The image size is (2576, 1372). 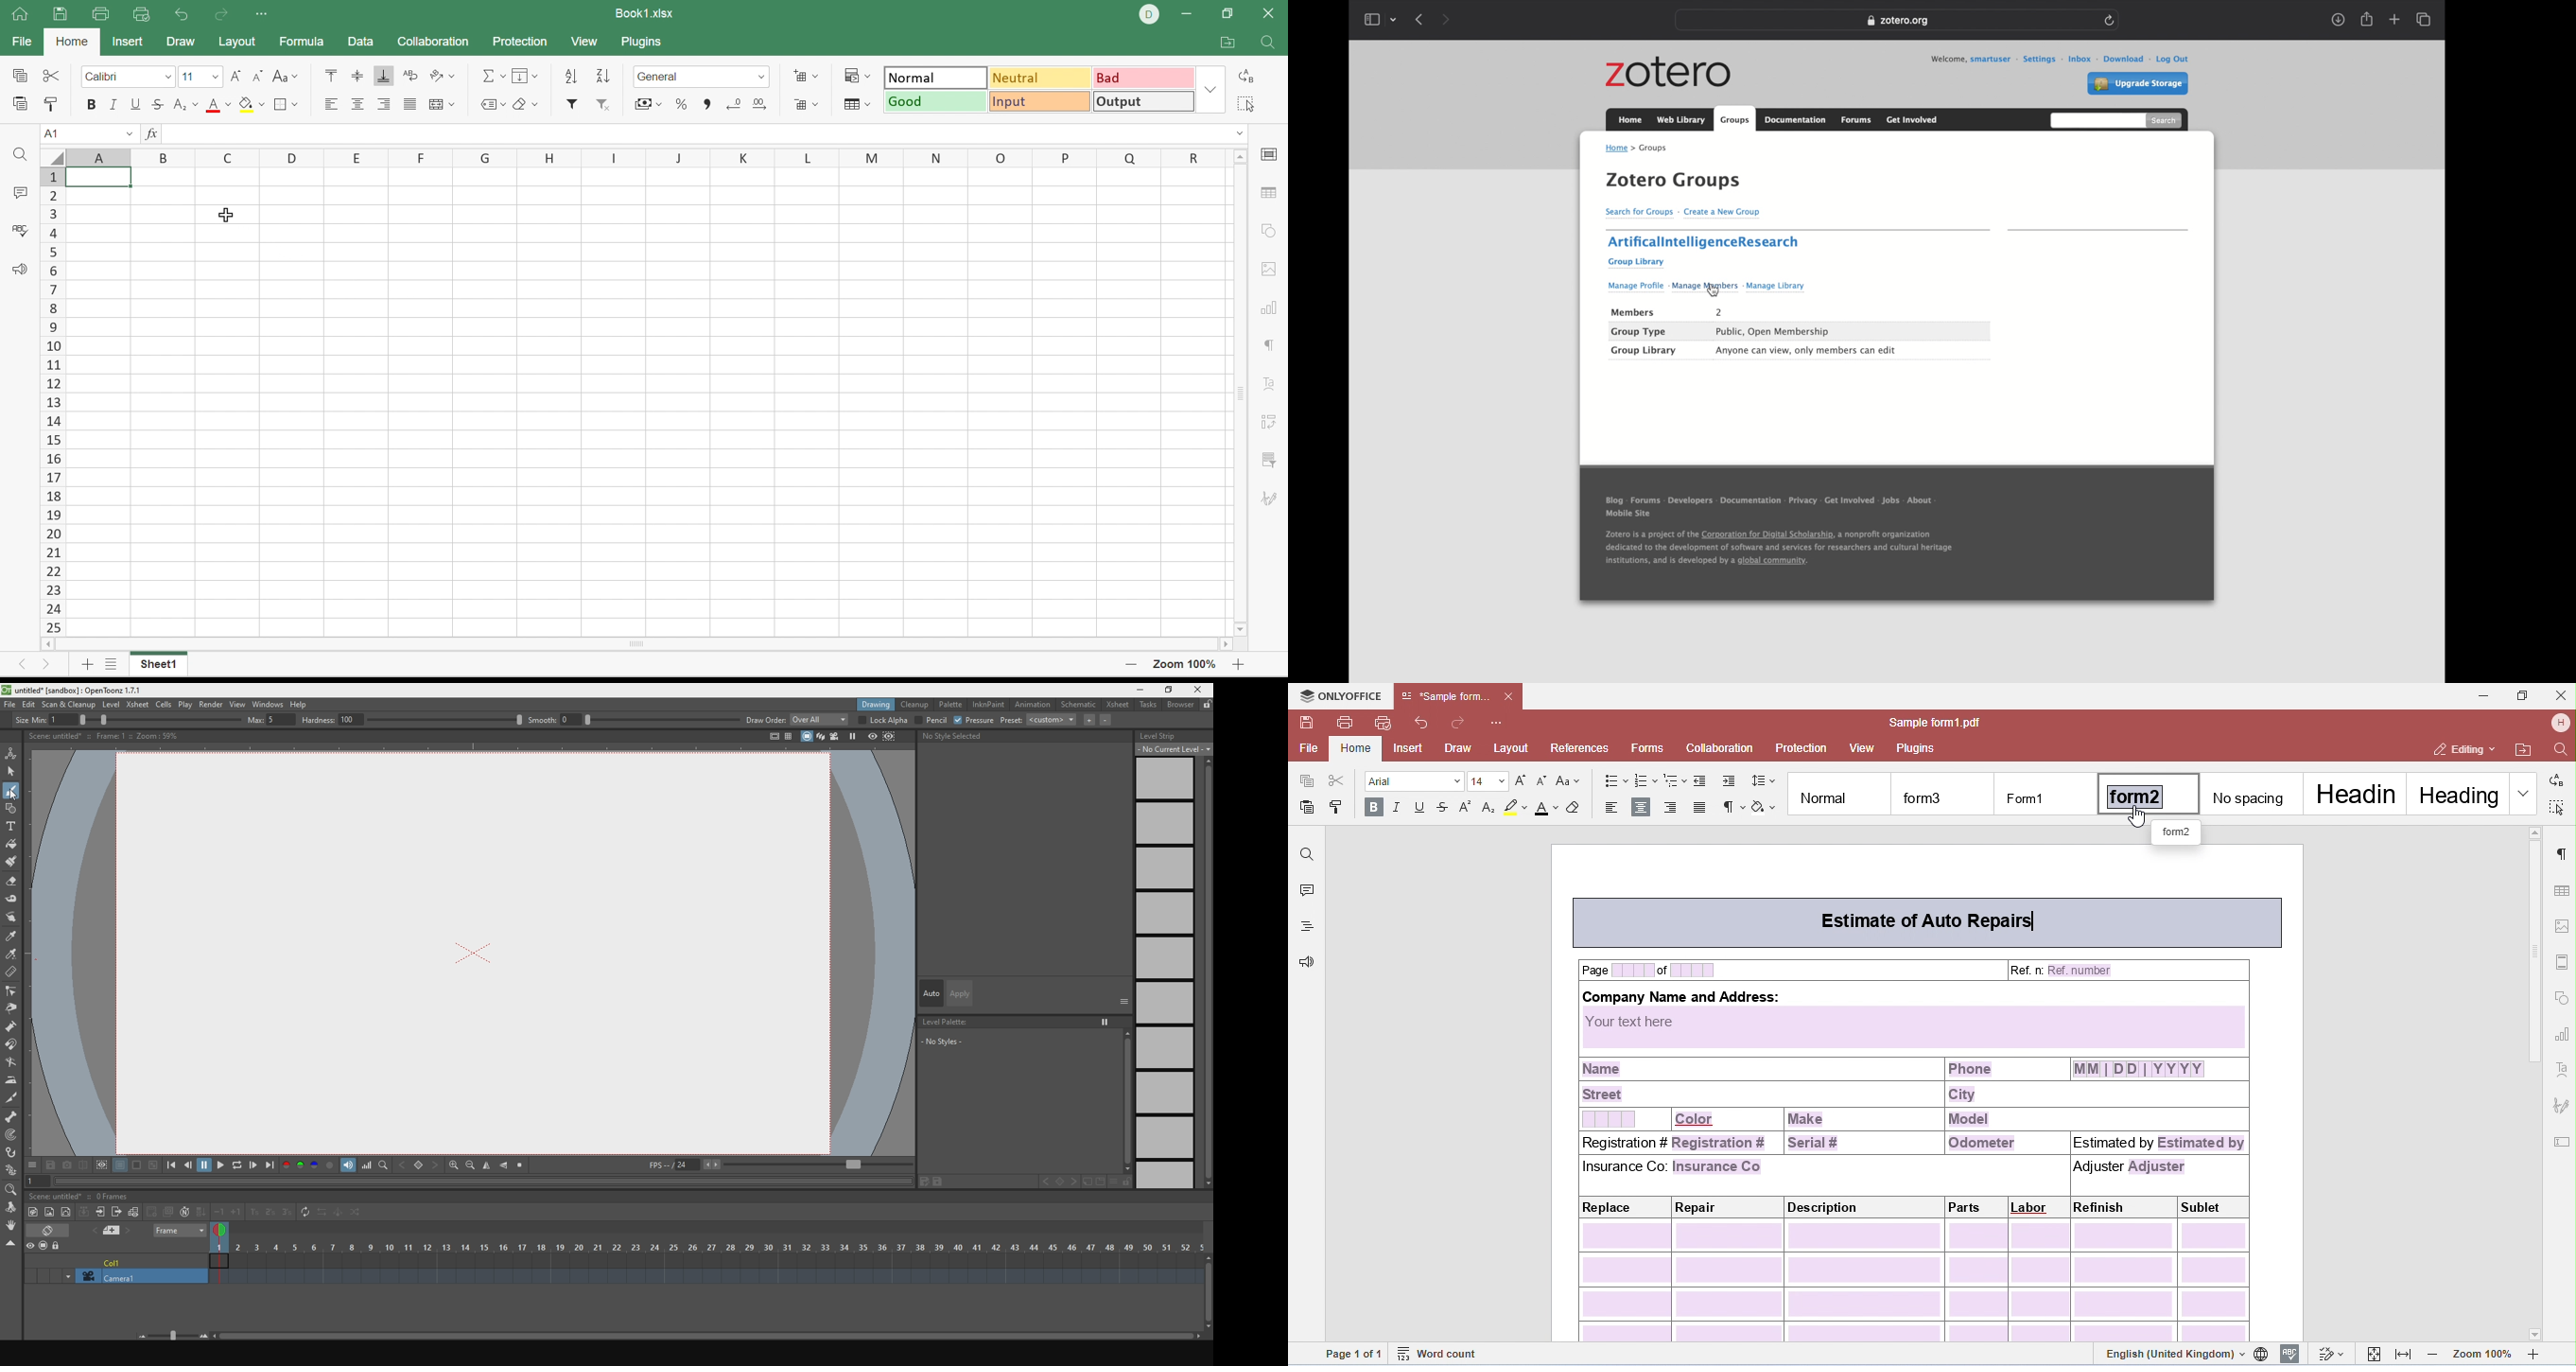 I want to click on frames toolbar, so click(x=114, y=1211).